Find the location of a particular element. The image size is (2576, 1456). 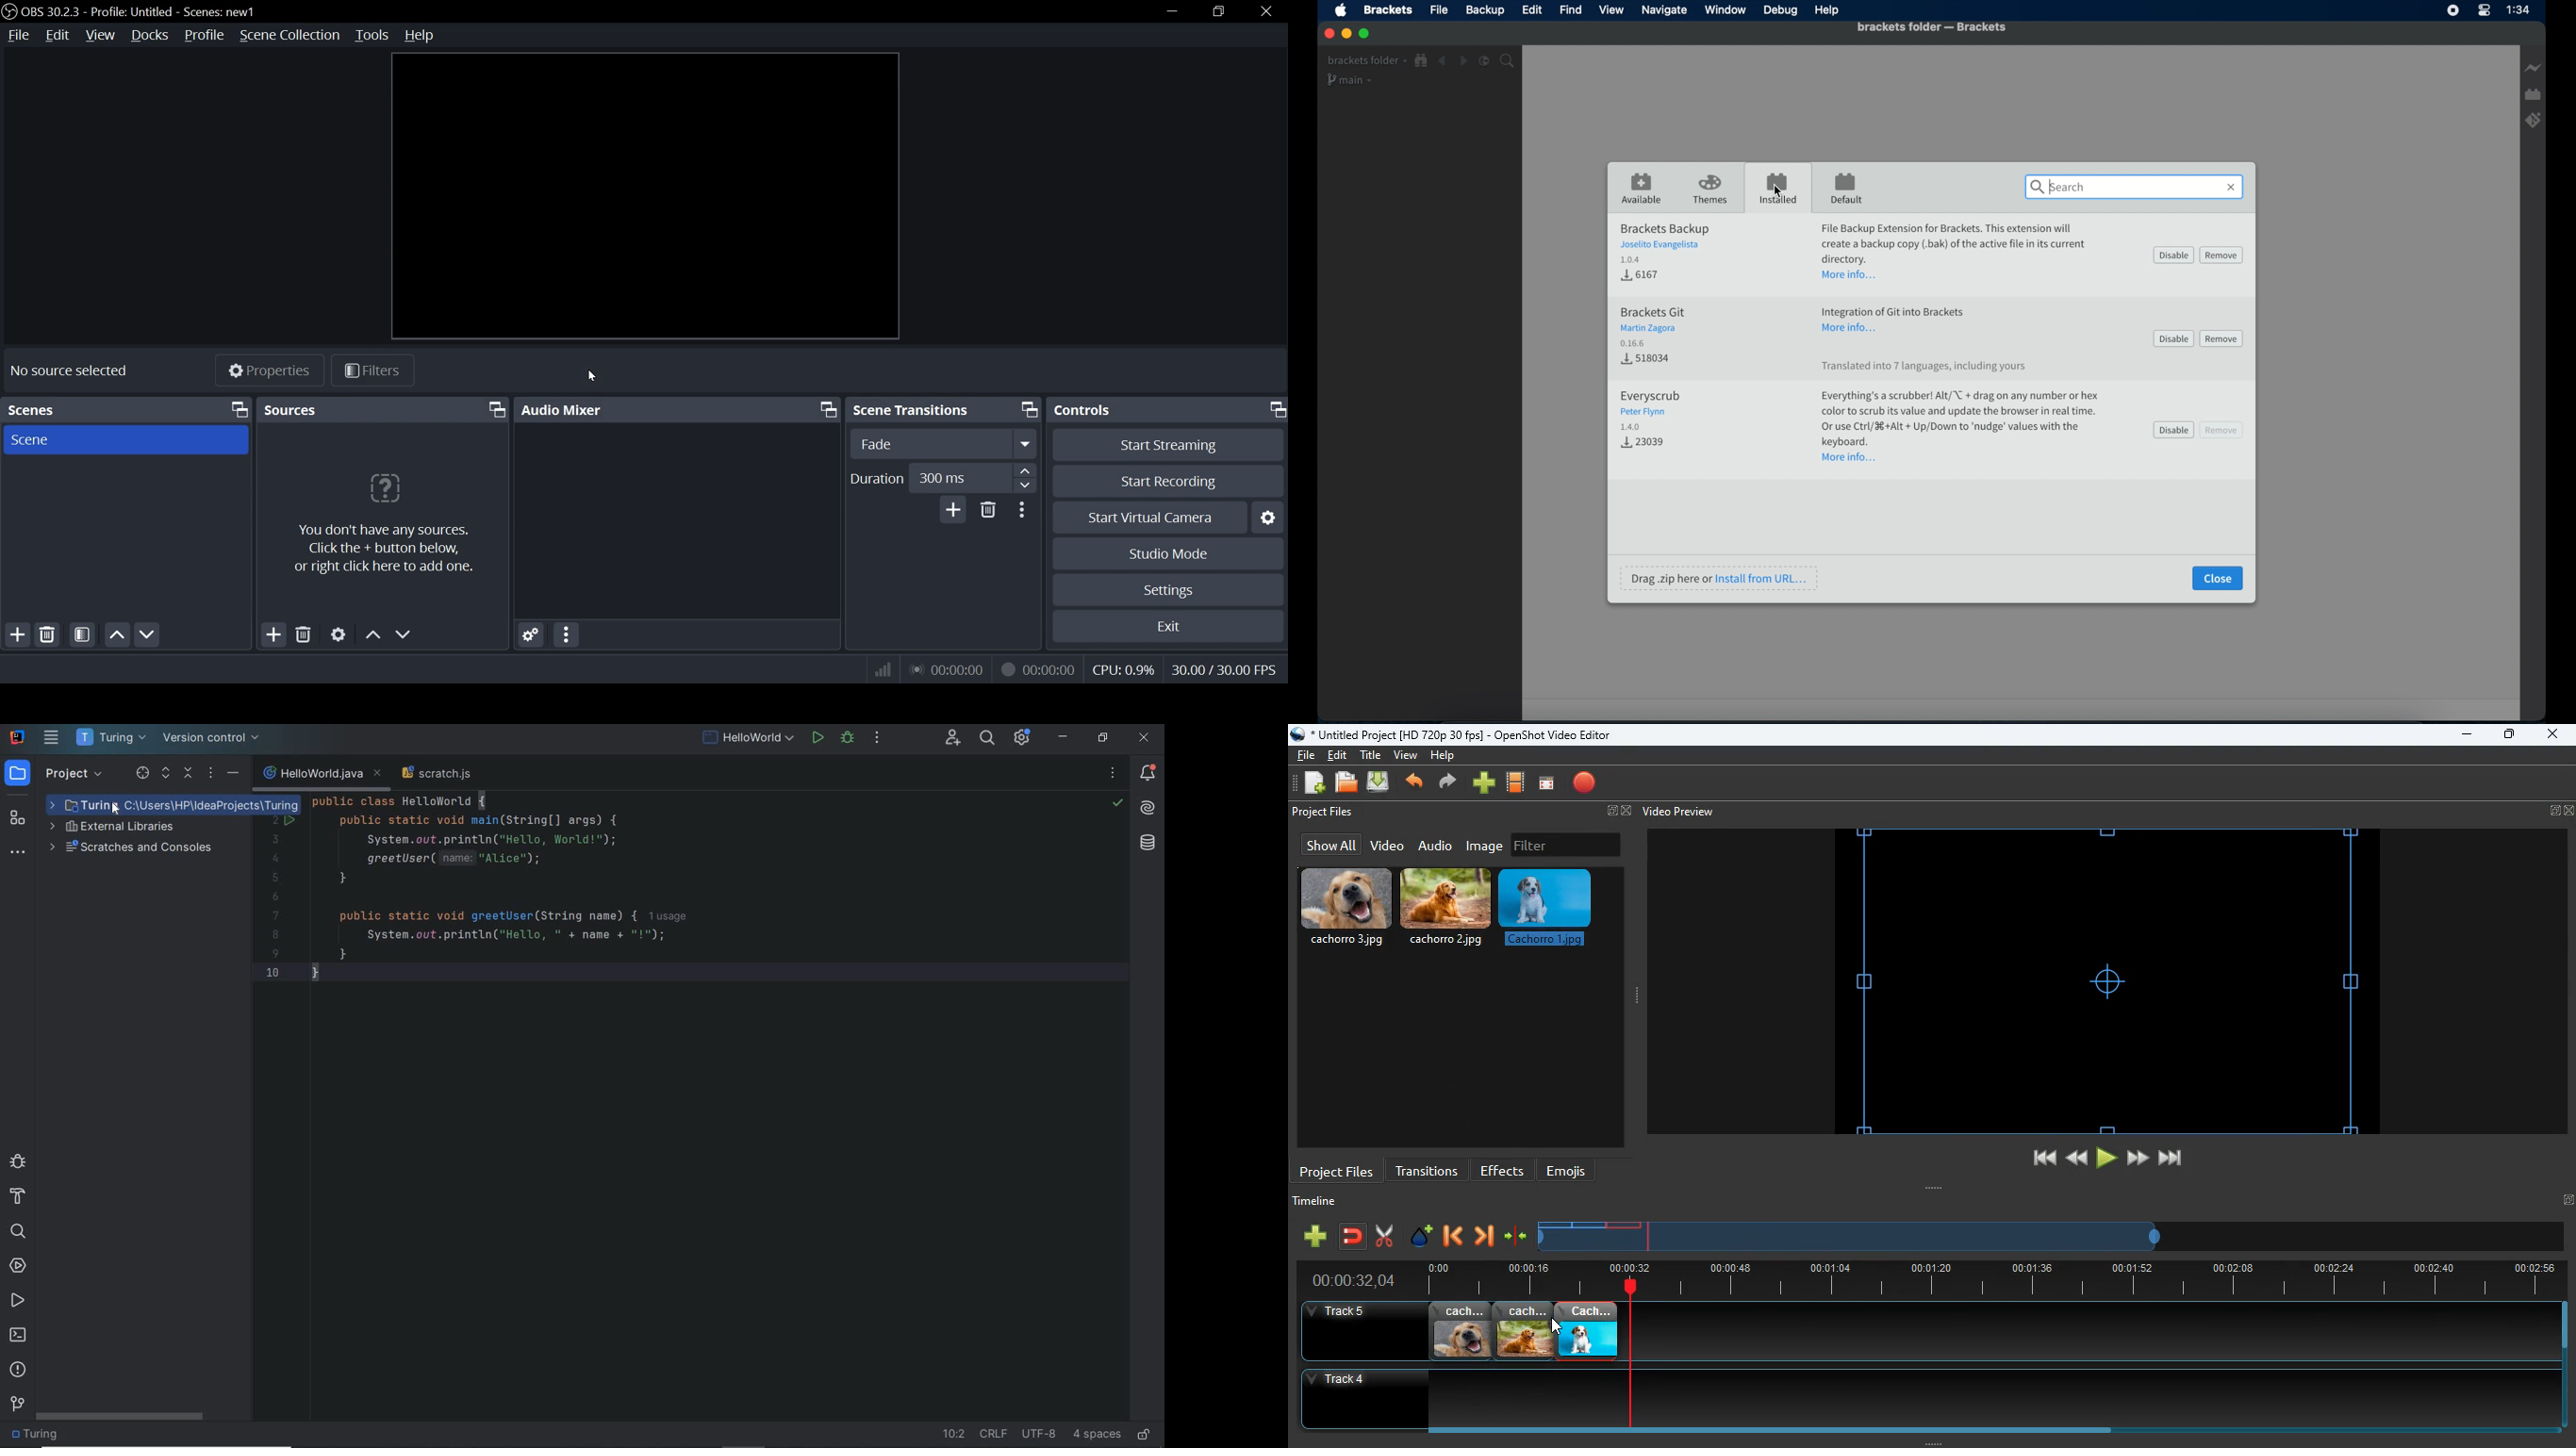

Help is located at coordinates (1828, 11).